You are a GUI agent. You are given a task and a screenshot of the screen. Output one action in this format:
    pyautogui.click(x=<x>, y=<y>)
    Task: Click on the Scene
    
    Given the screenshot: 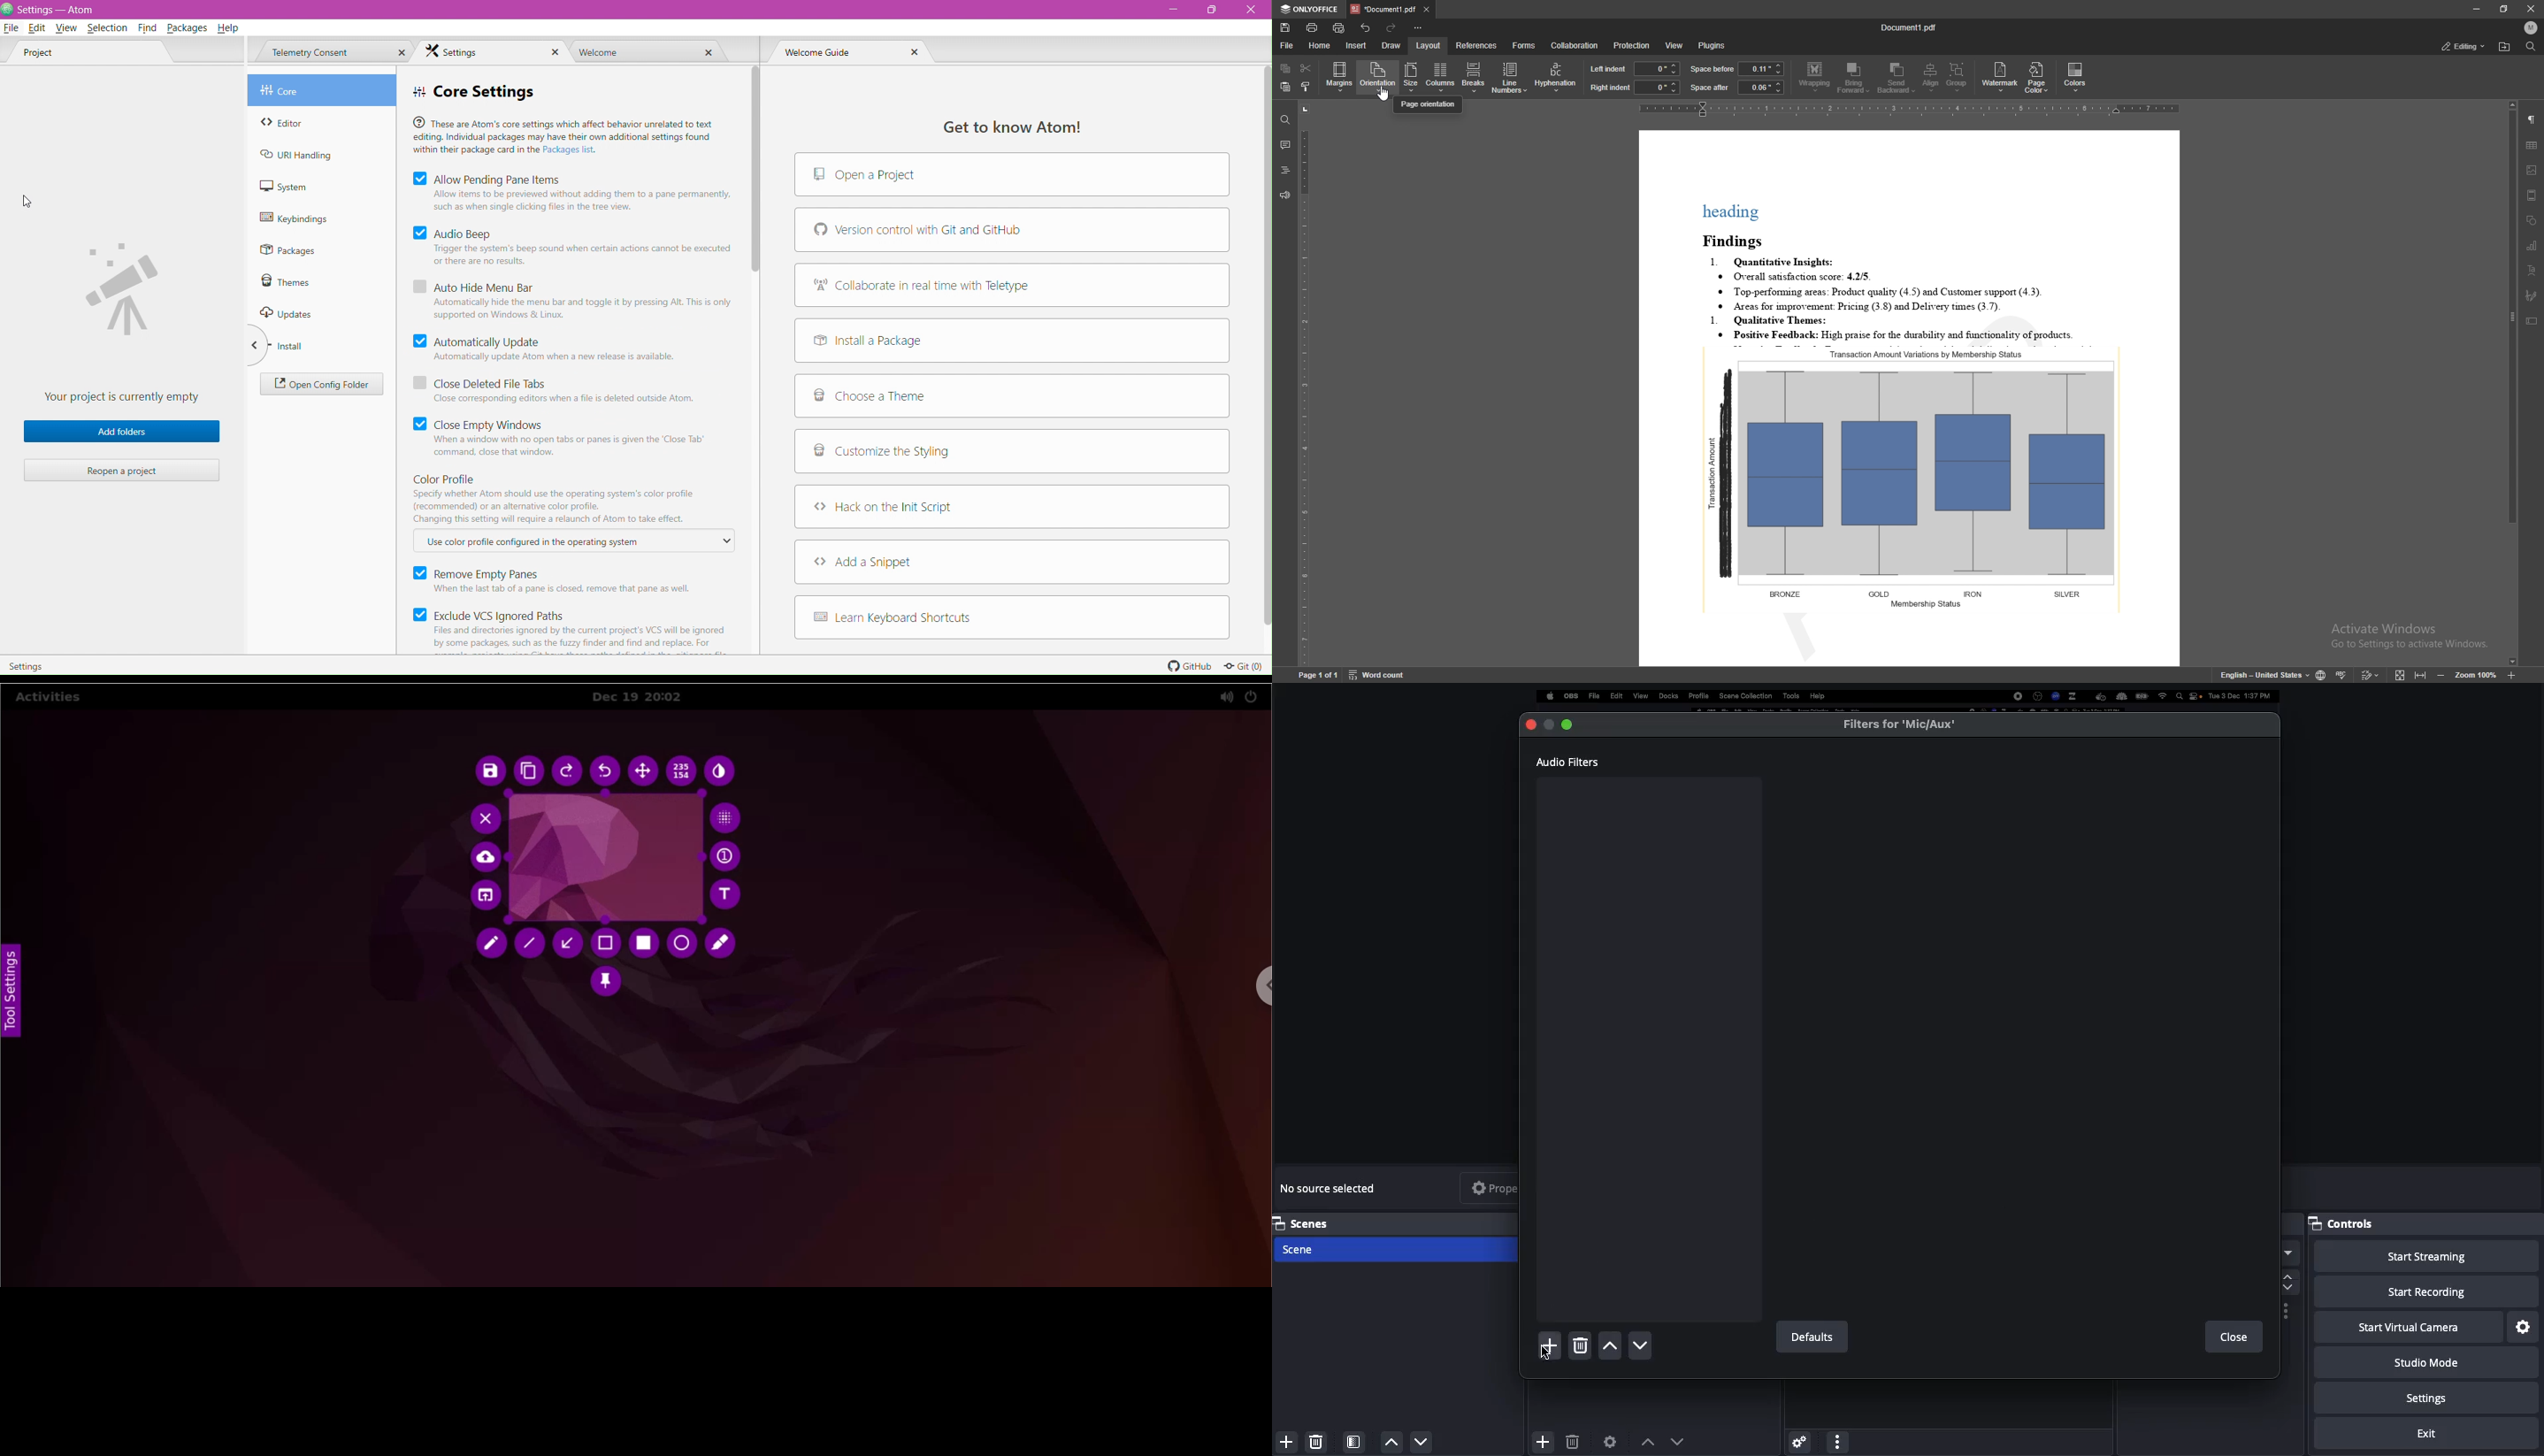 What is the action you would take?
    pyautogui.click(x=1398, y=1251)
    